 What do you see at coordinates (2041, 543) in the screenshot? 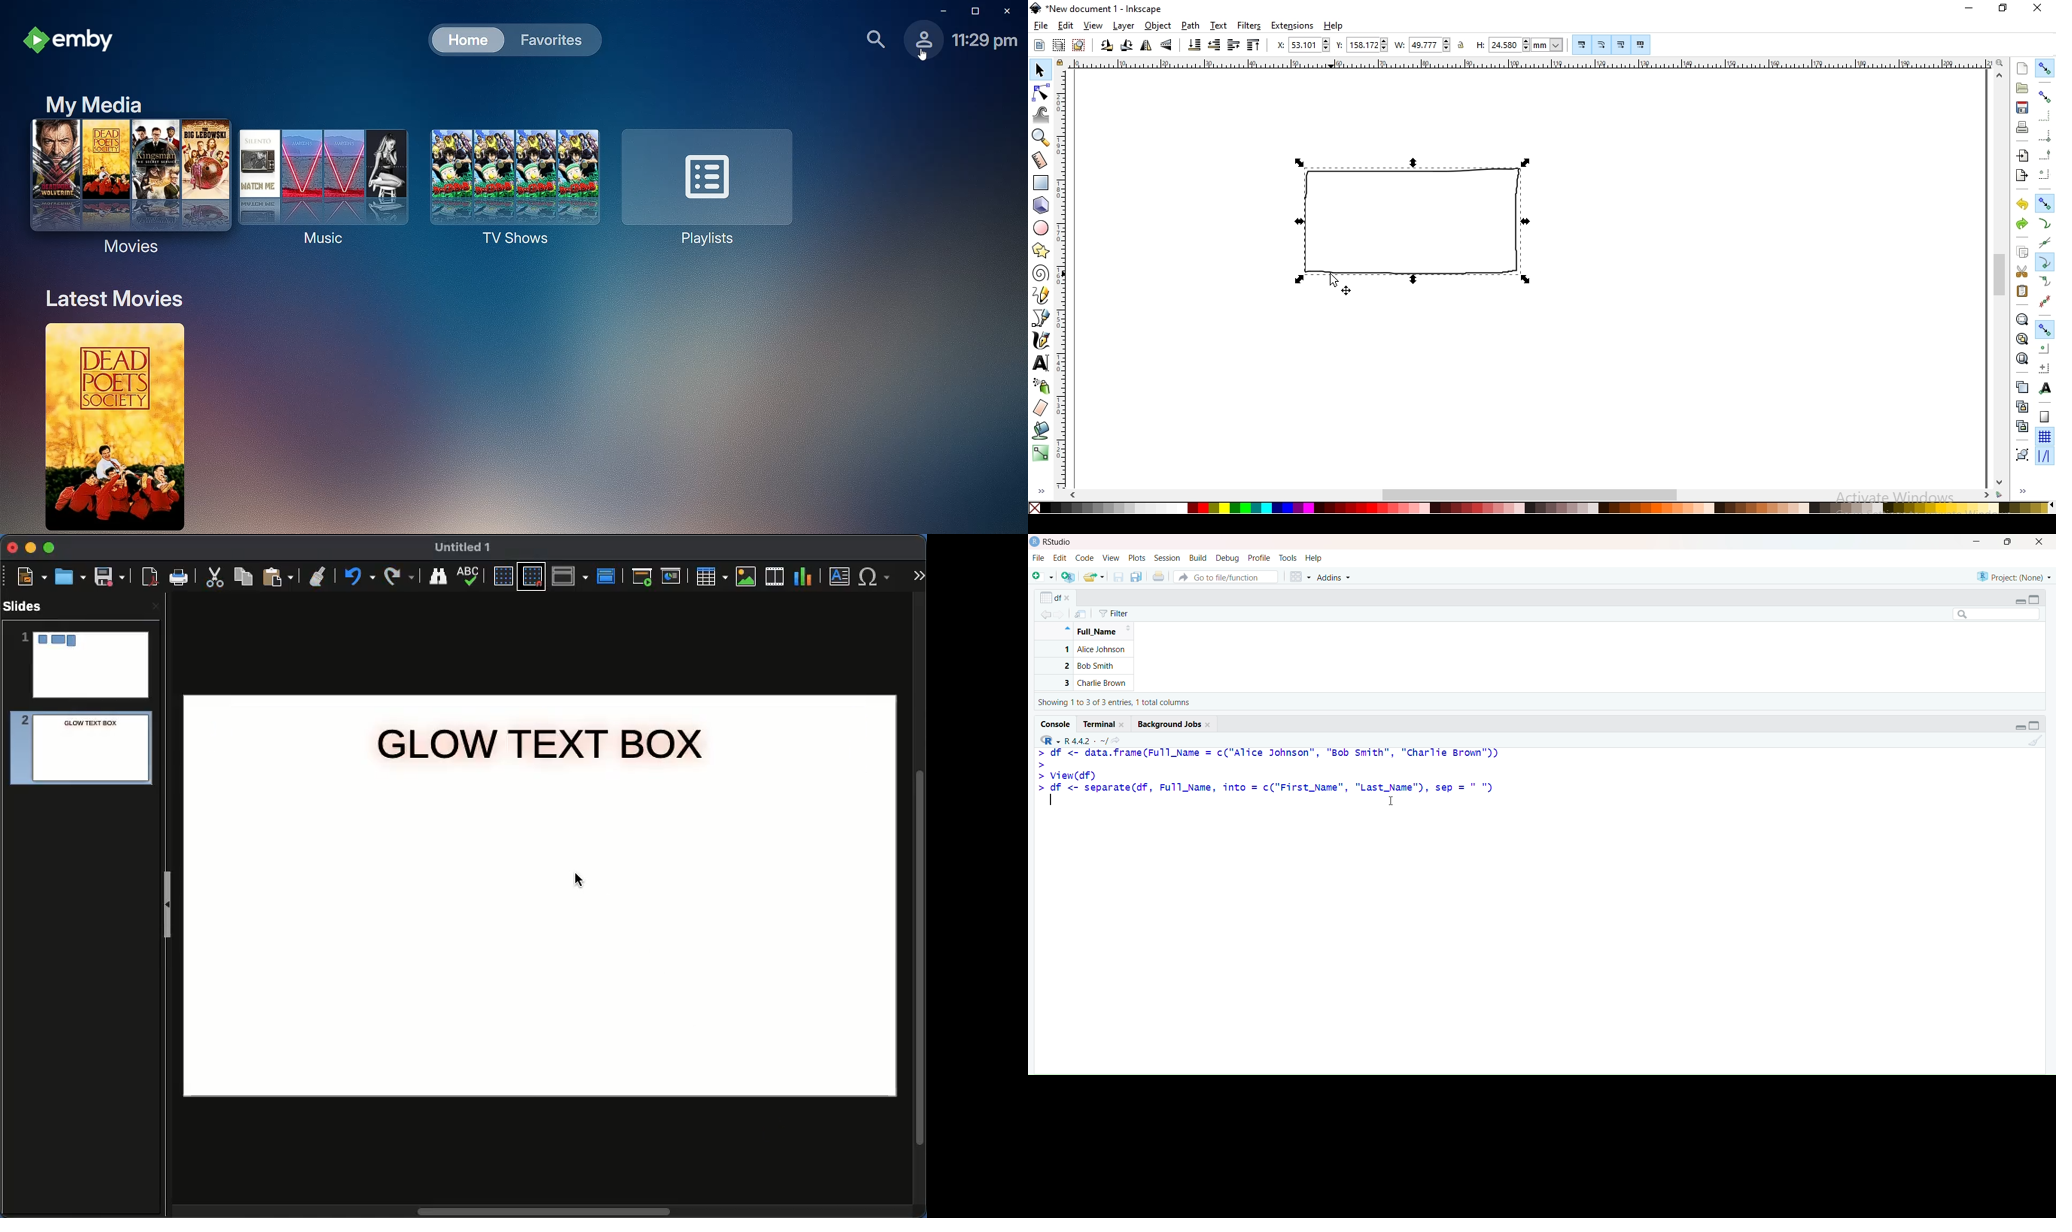
I see `Close` at bounding box center [2041, 543].